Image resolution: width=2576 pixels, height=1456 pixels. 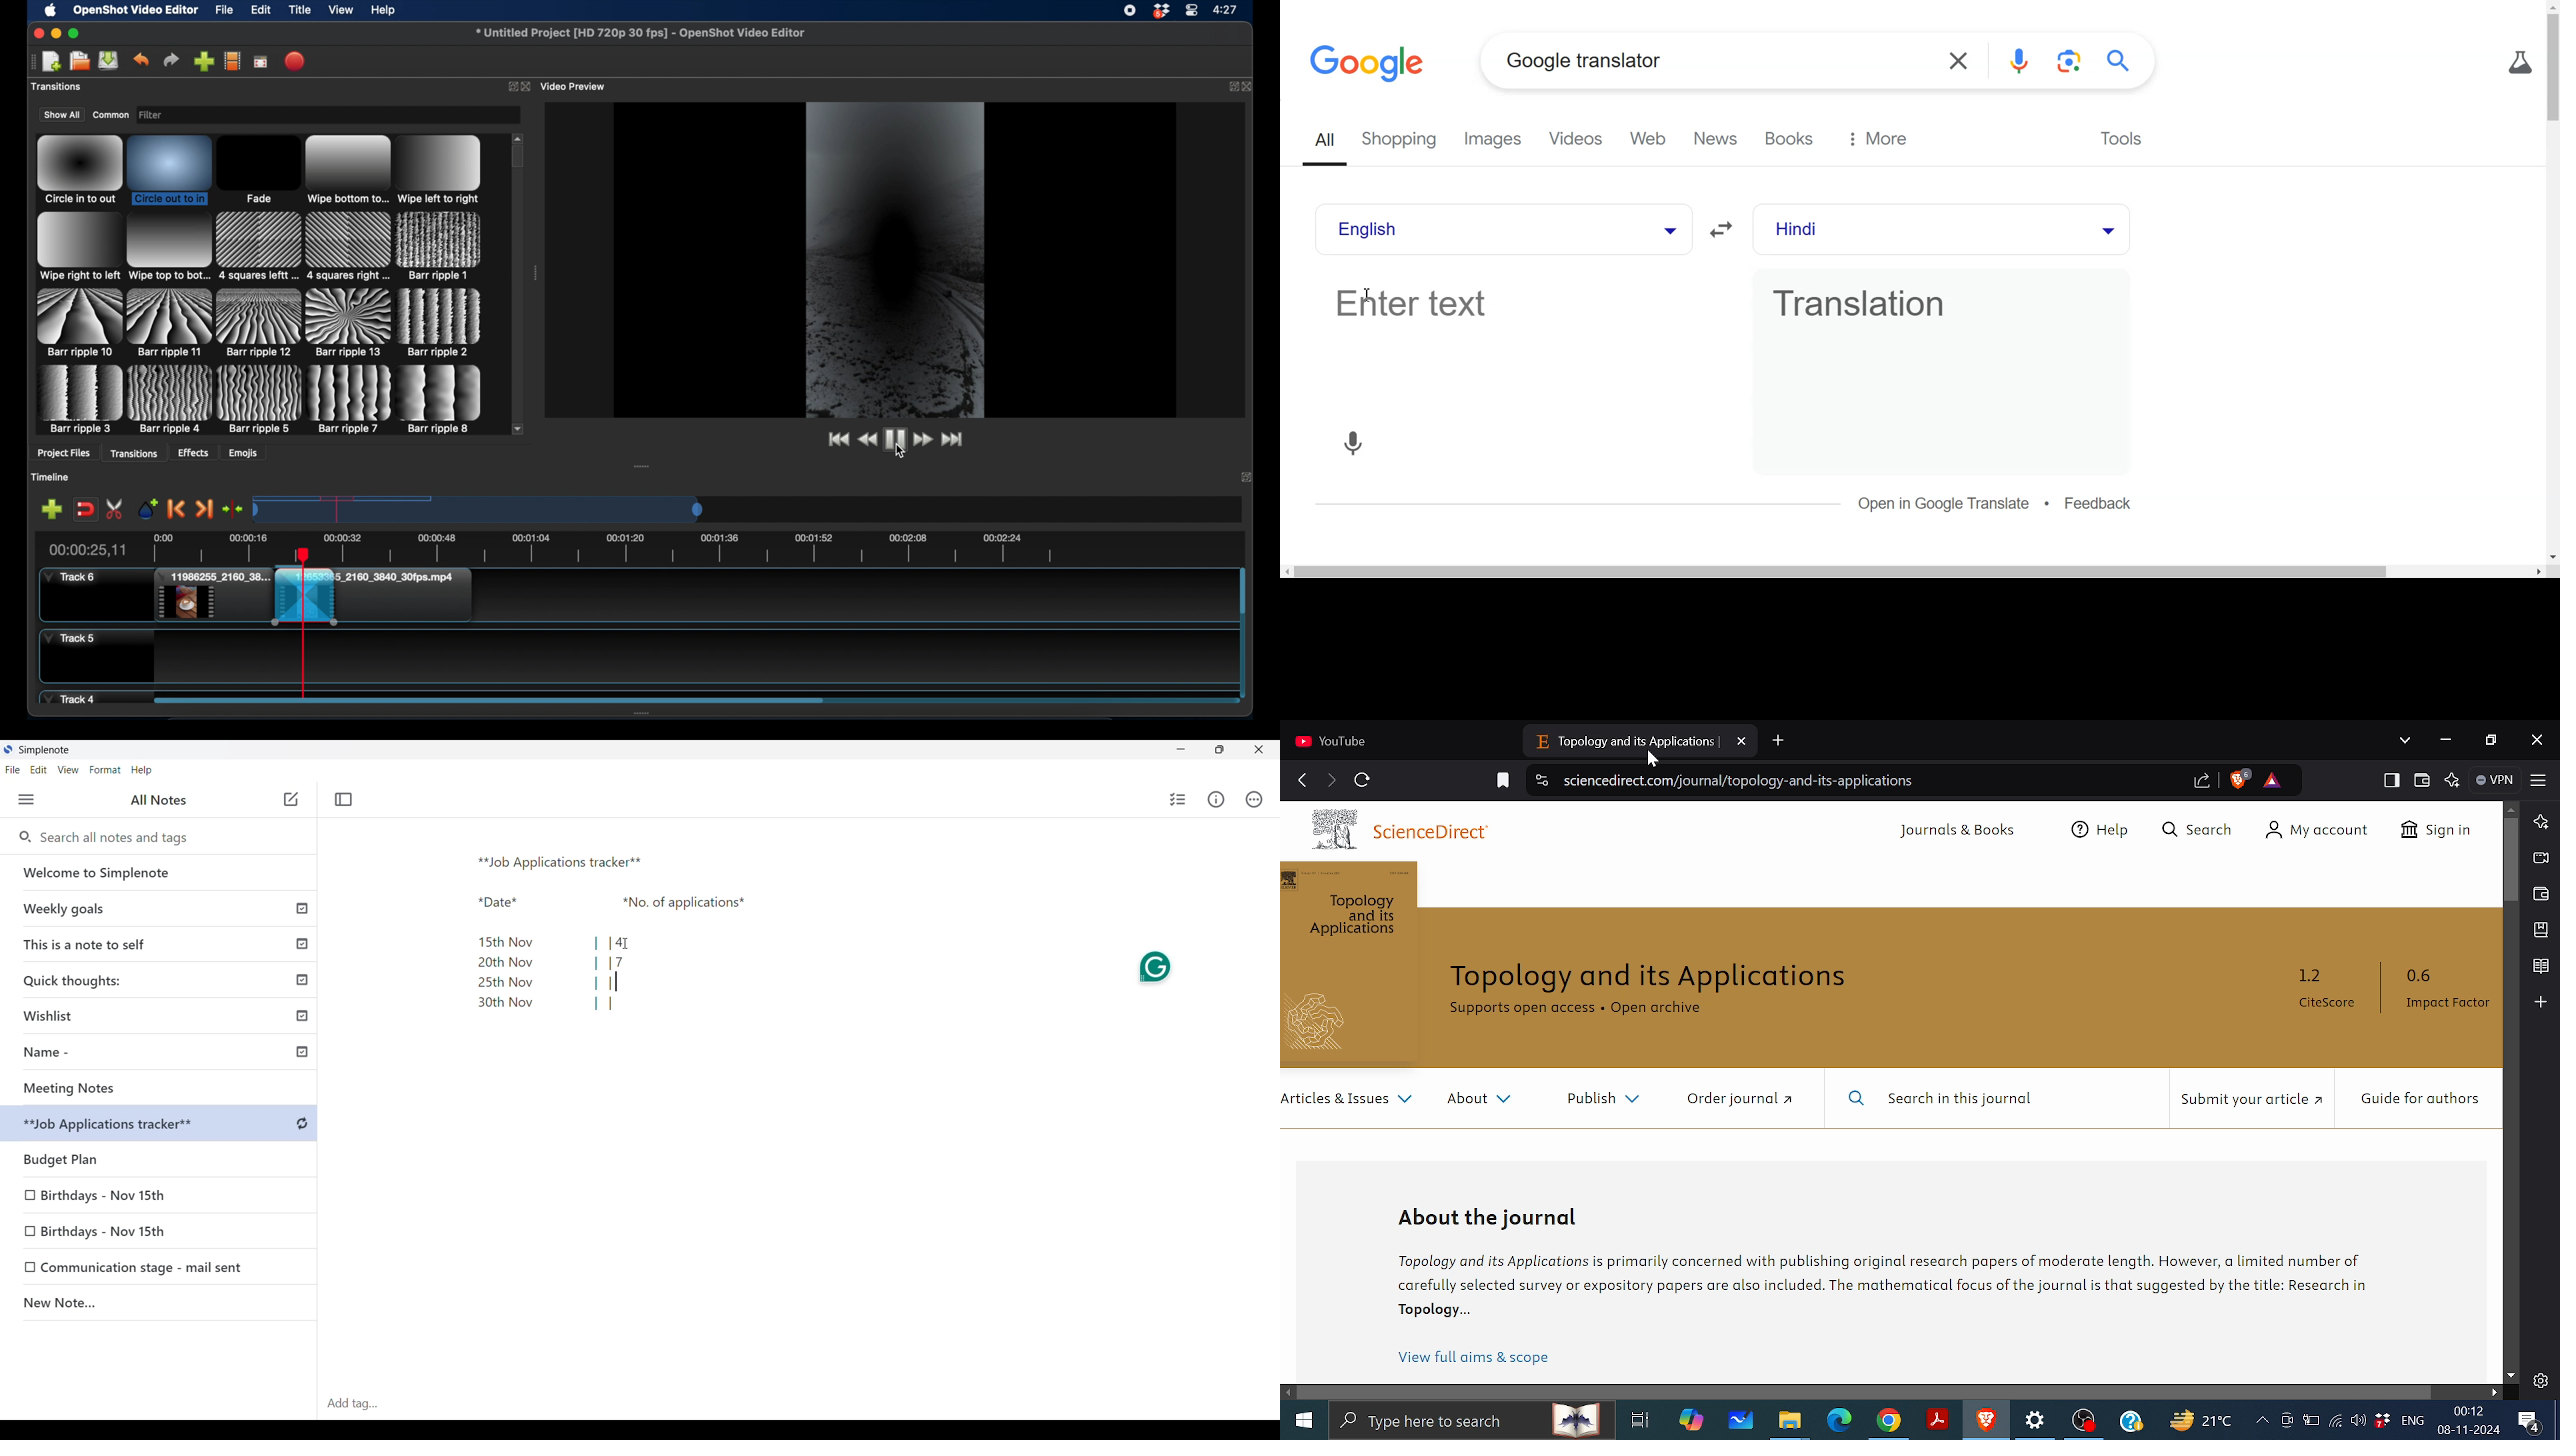 I want to click on Text Cursor, so click(x=1371, y=295).